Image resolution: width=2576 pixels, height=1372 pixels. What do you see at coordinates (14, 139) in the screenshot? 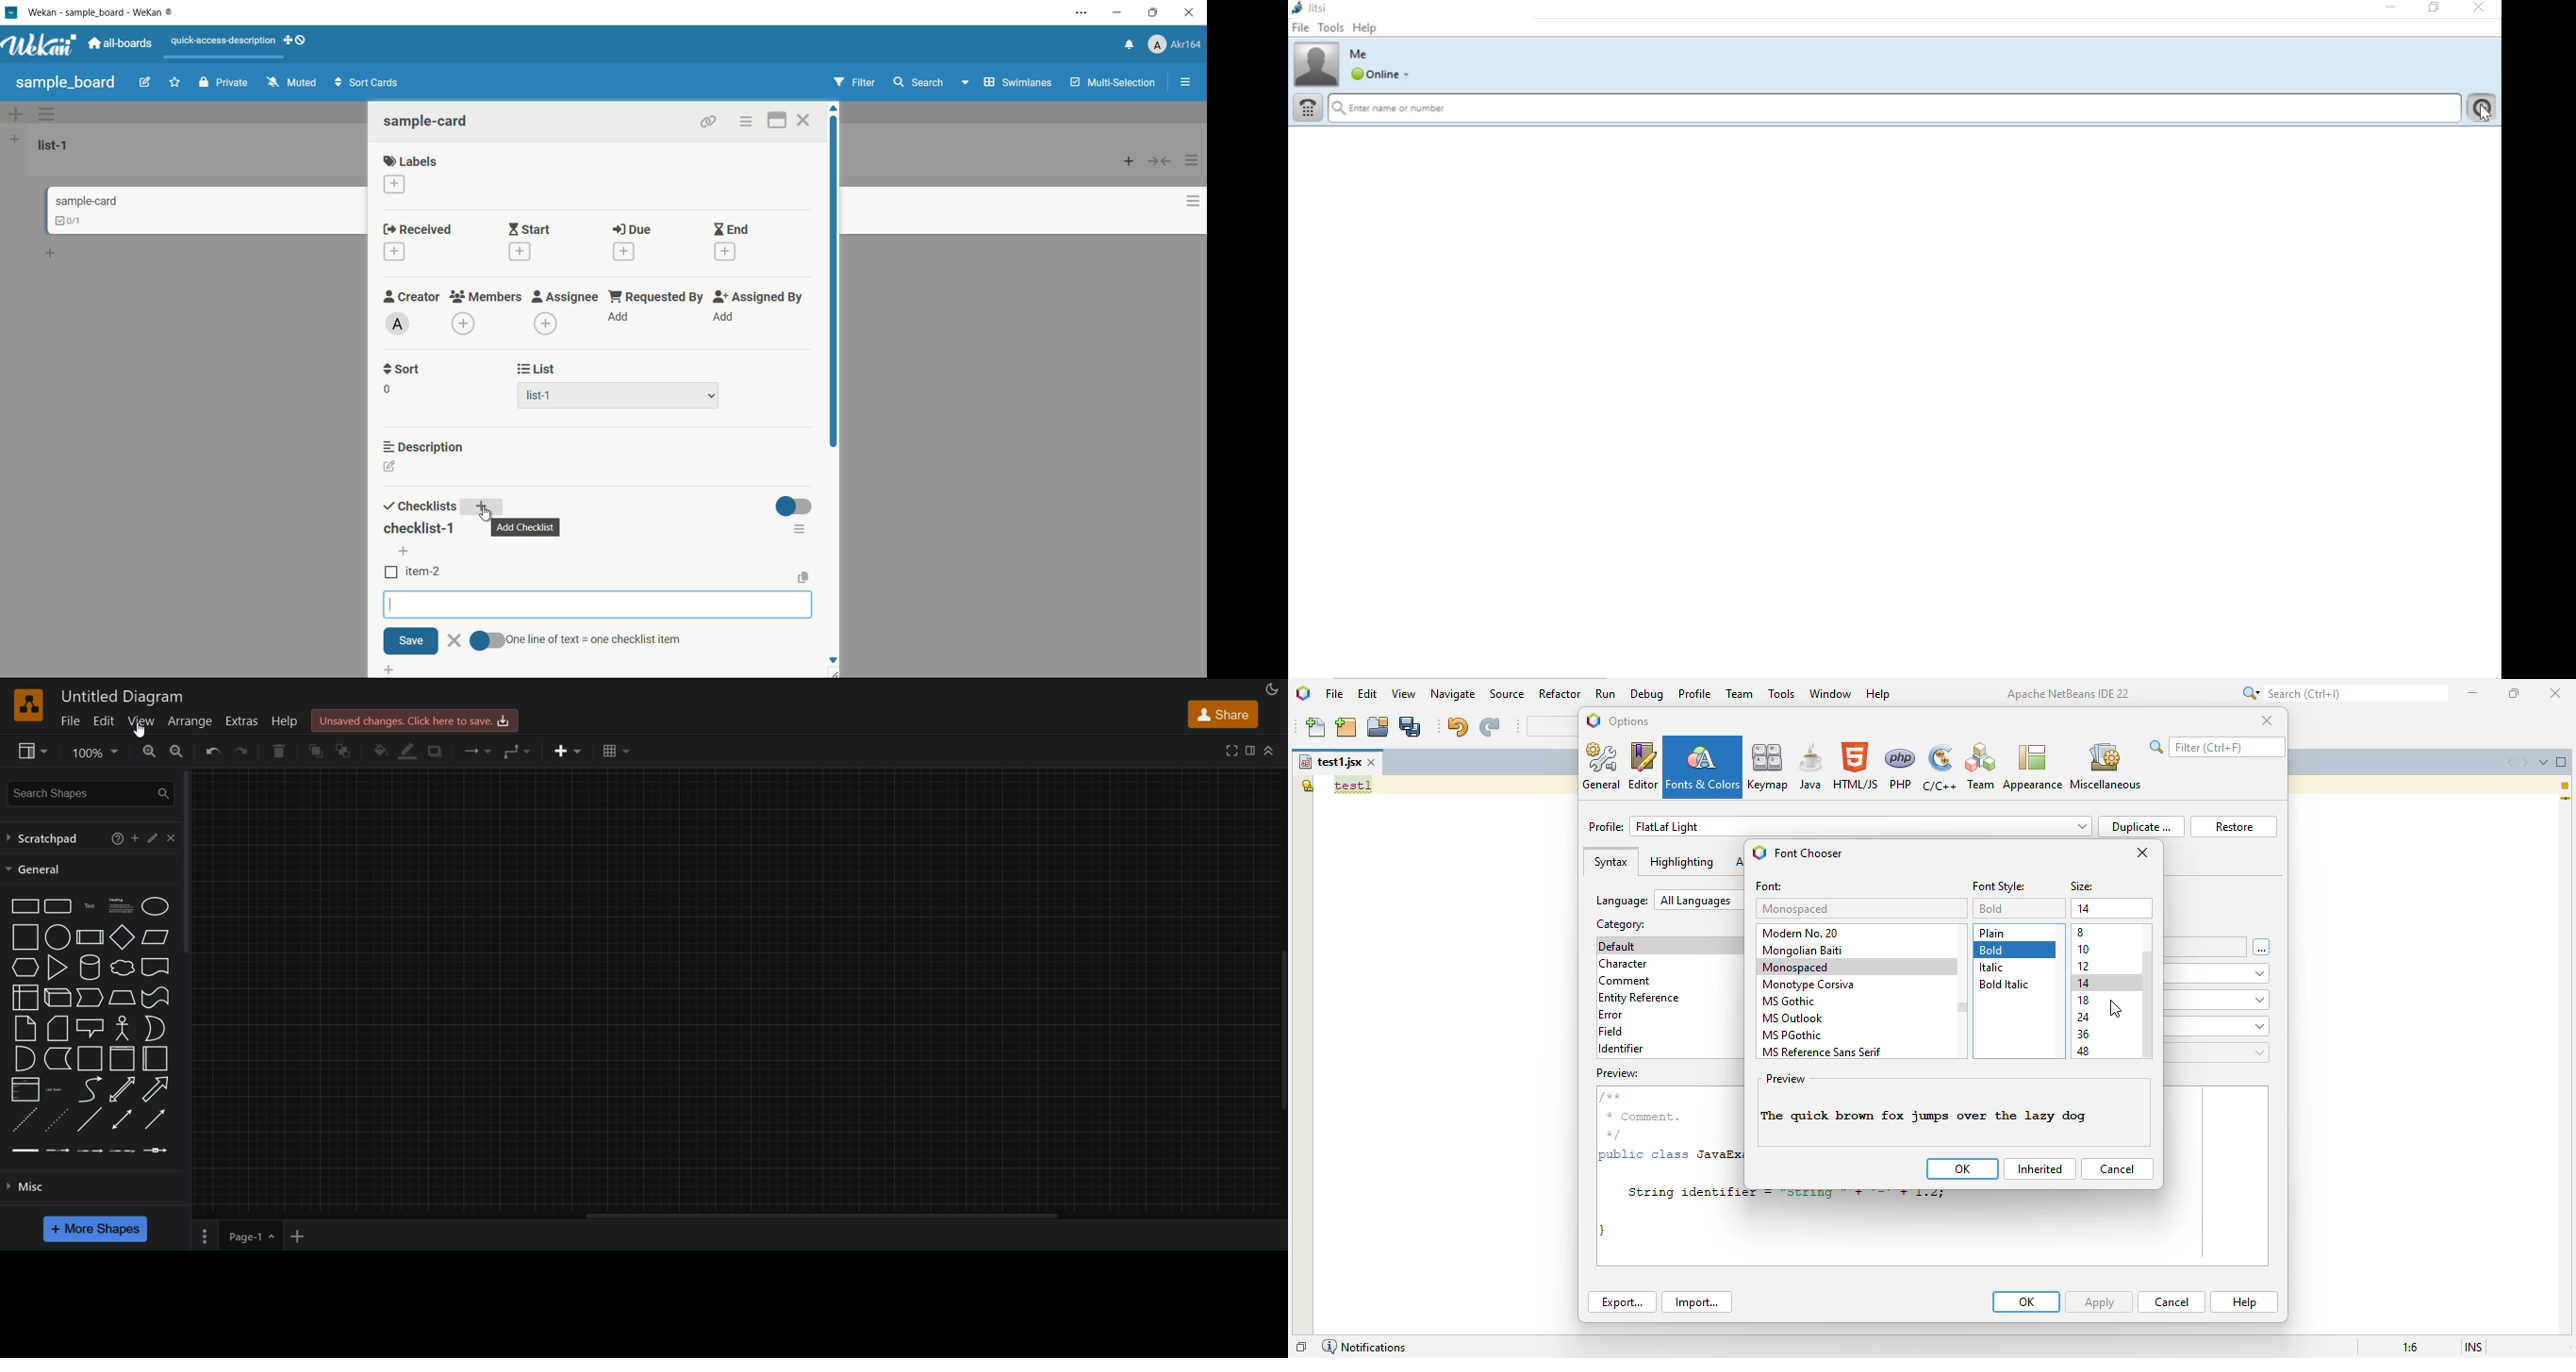
I see `add list` at bounding box center [14, 139].